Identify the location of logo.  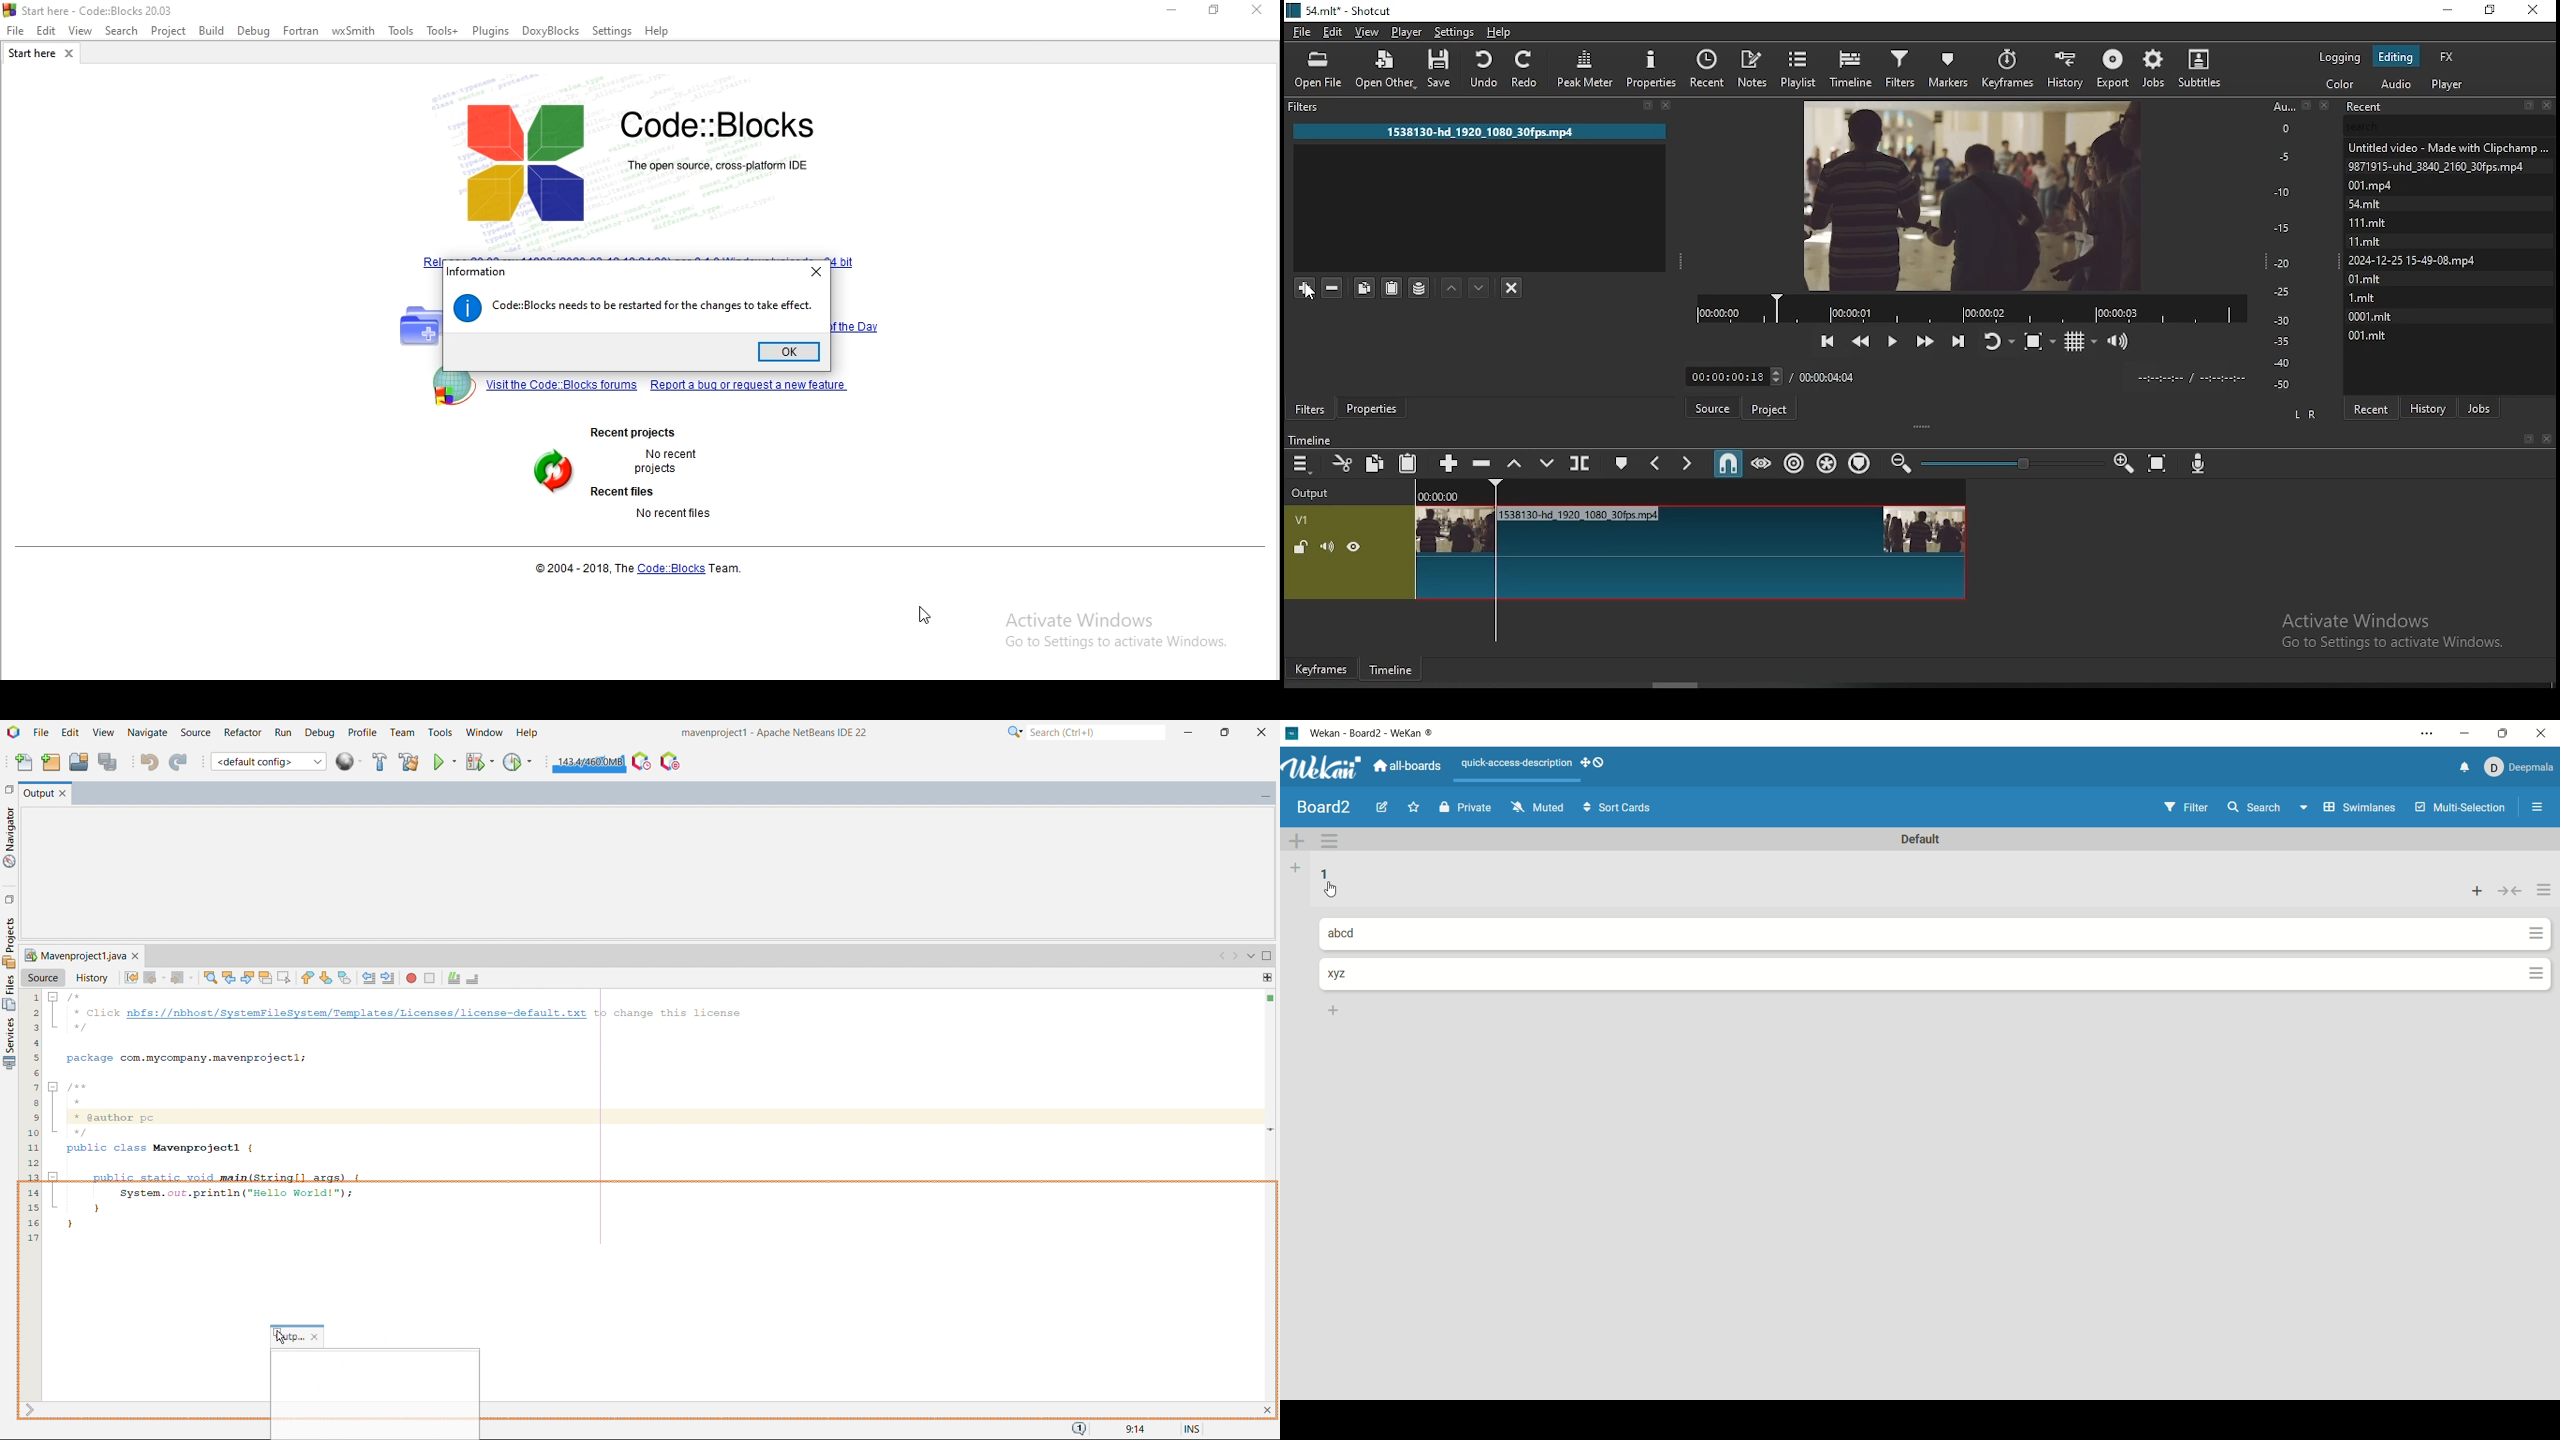
(633, 161).